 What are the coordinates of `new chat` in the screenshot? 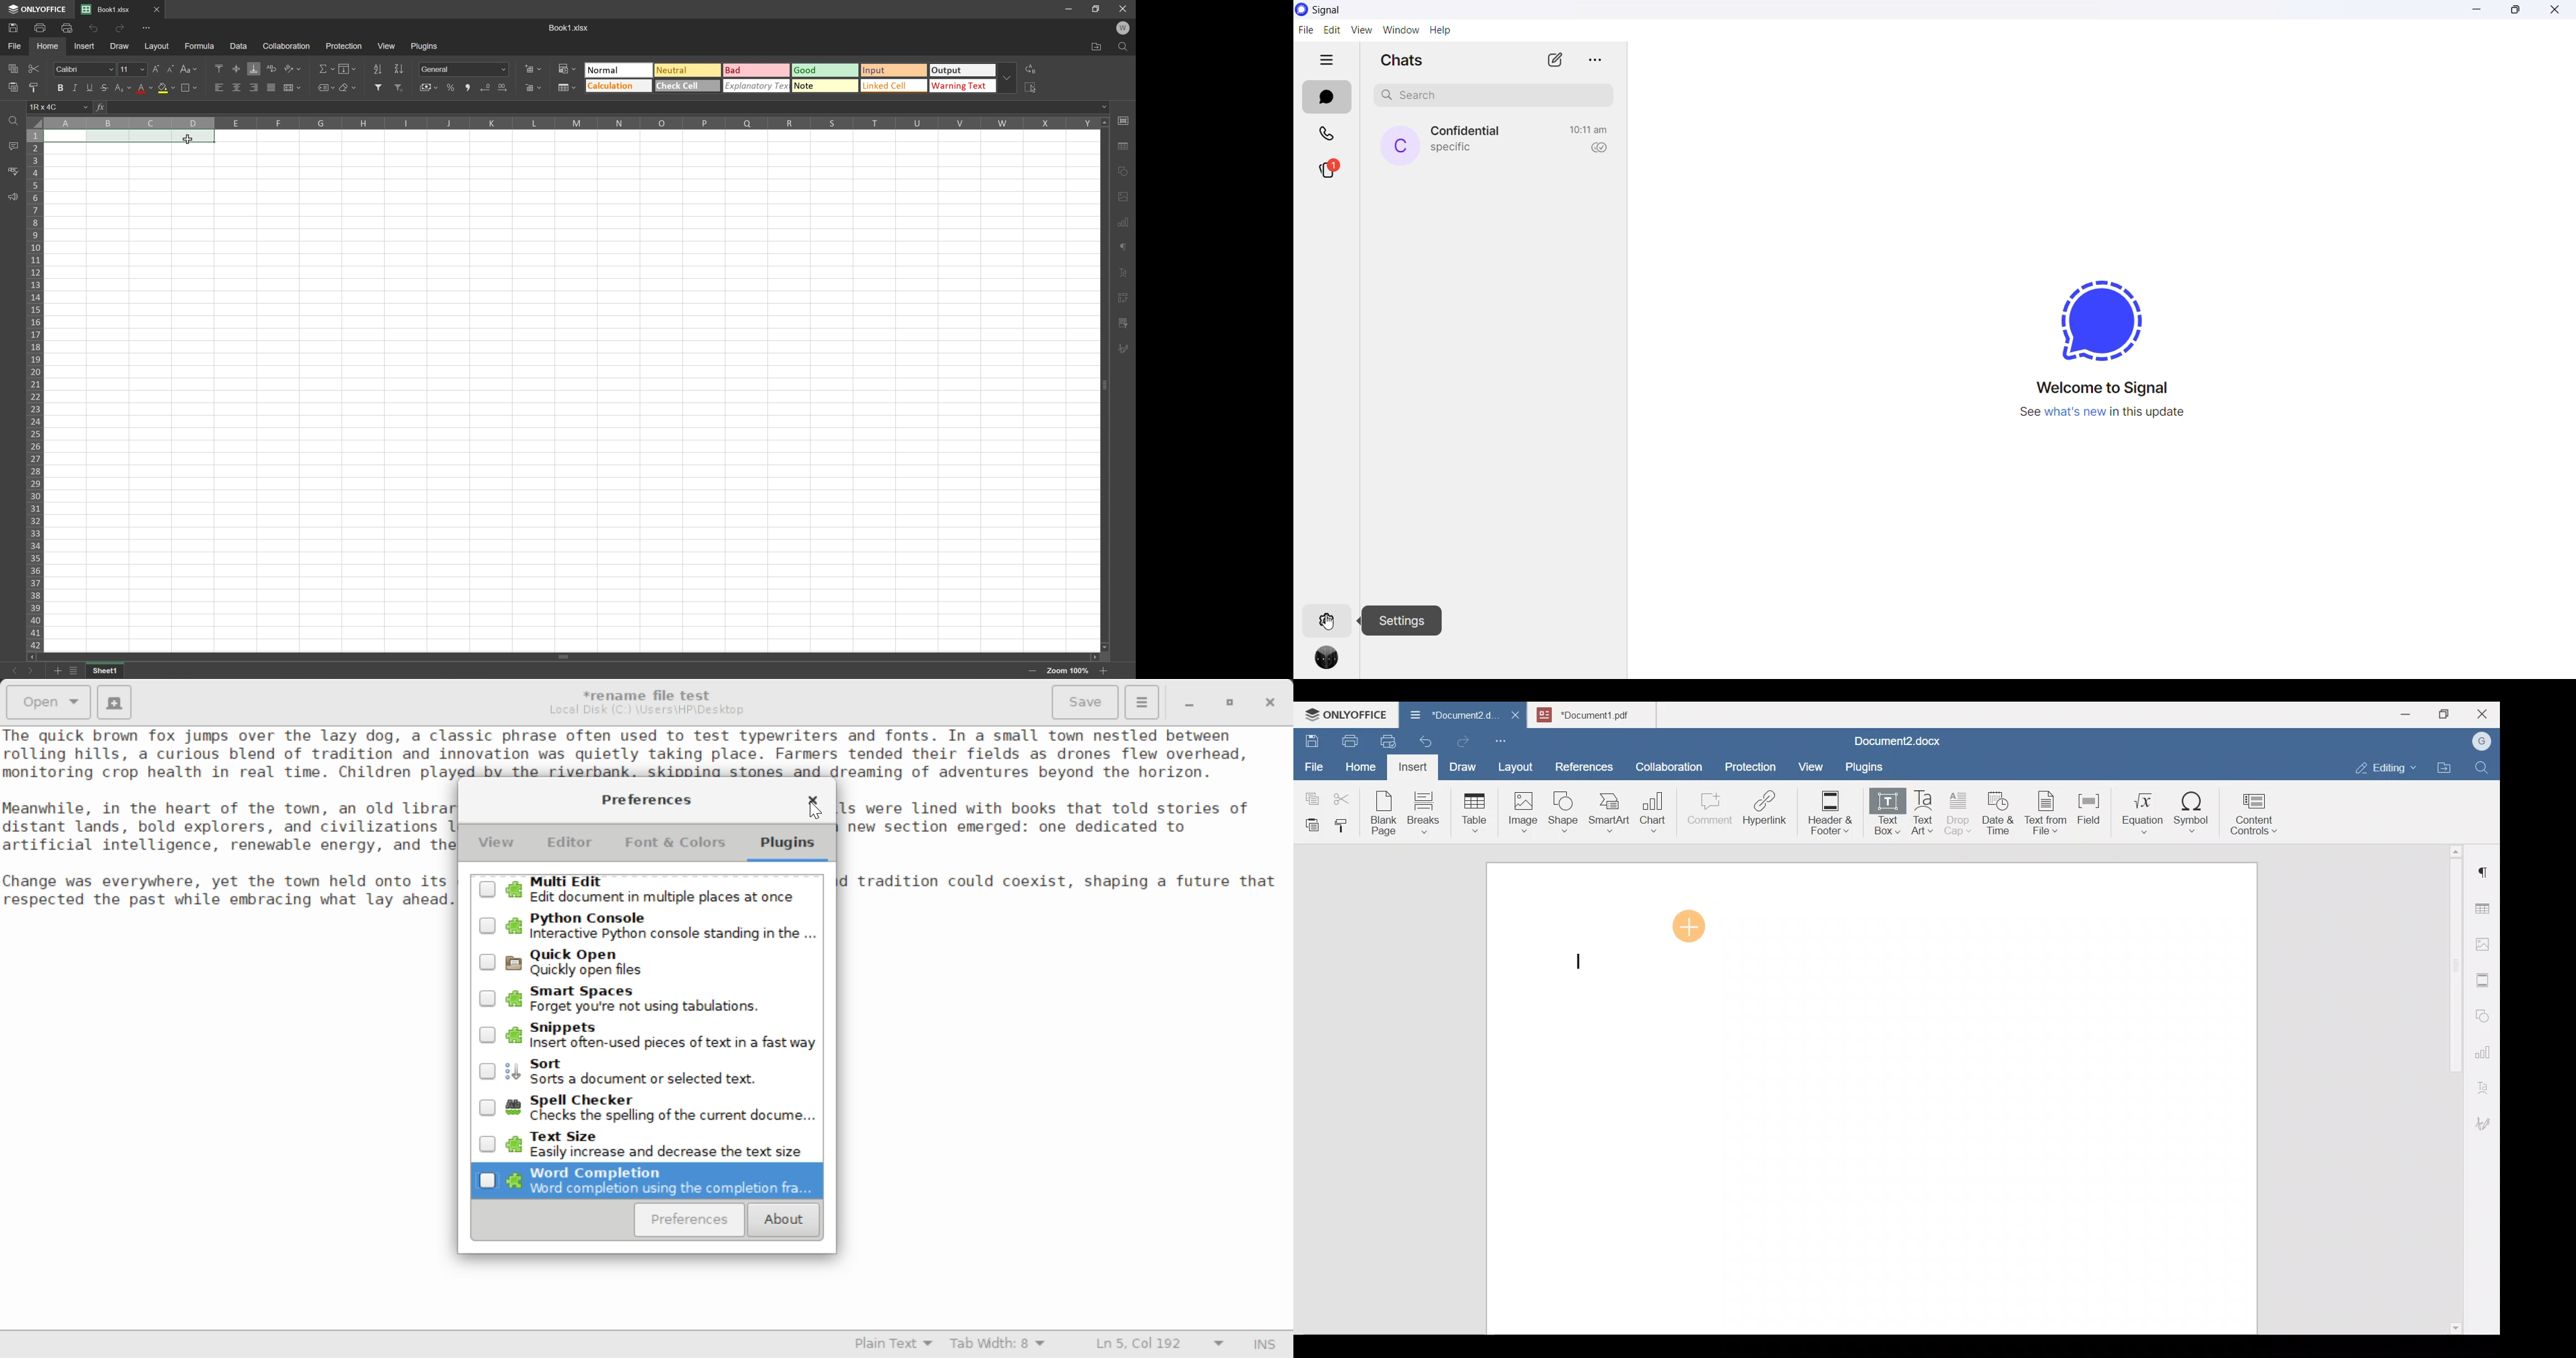 It's located at (1555, 59).